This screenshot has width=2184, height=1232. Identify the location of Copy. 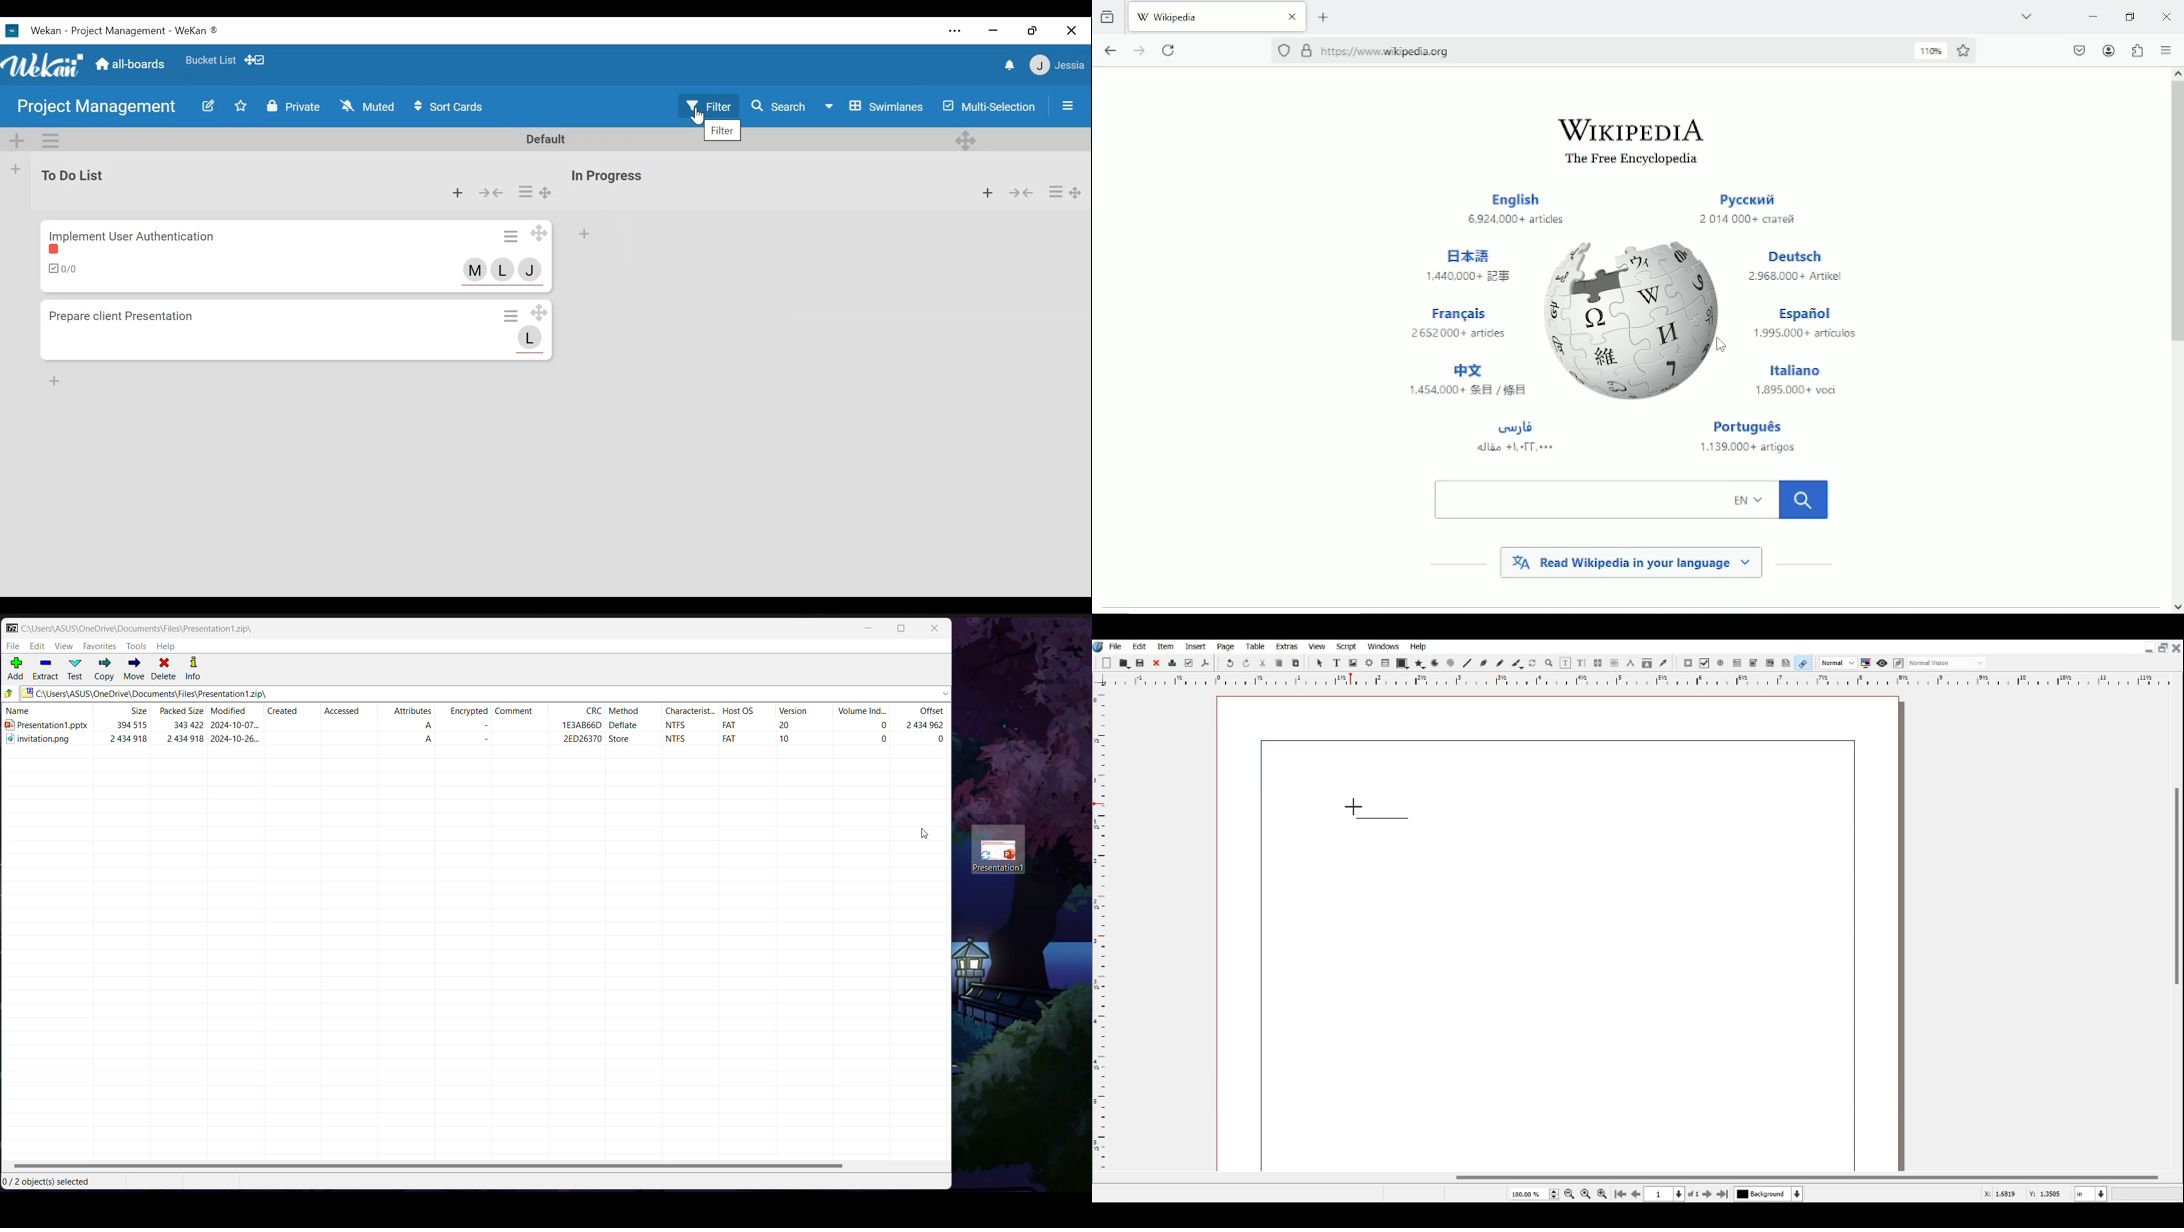
(1278, 663).